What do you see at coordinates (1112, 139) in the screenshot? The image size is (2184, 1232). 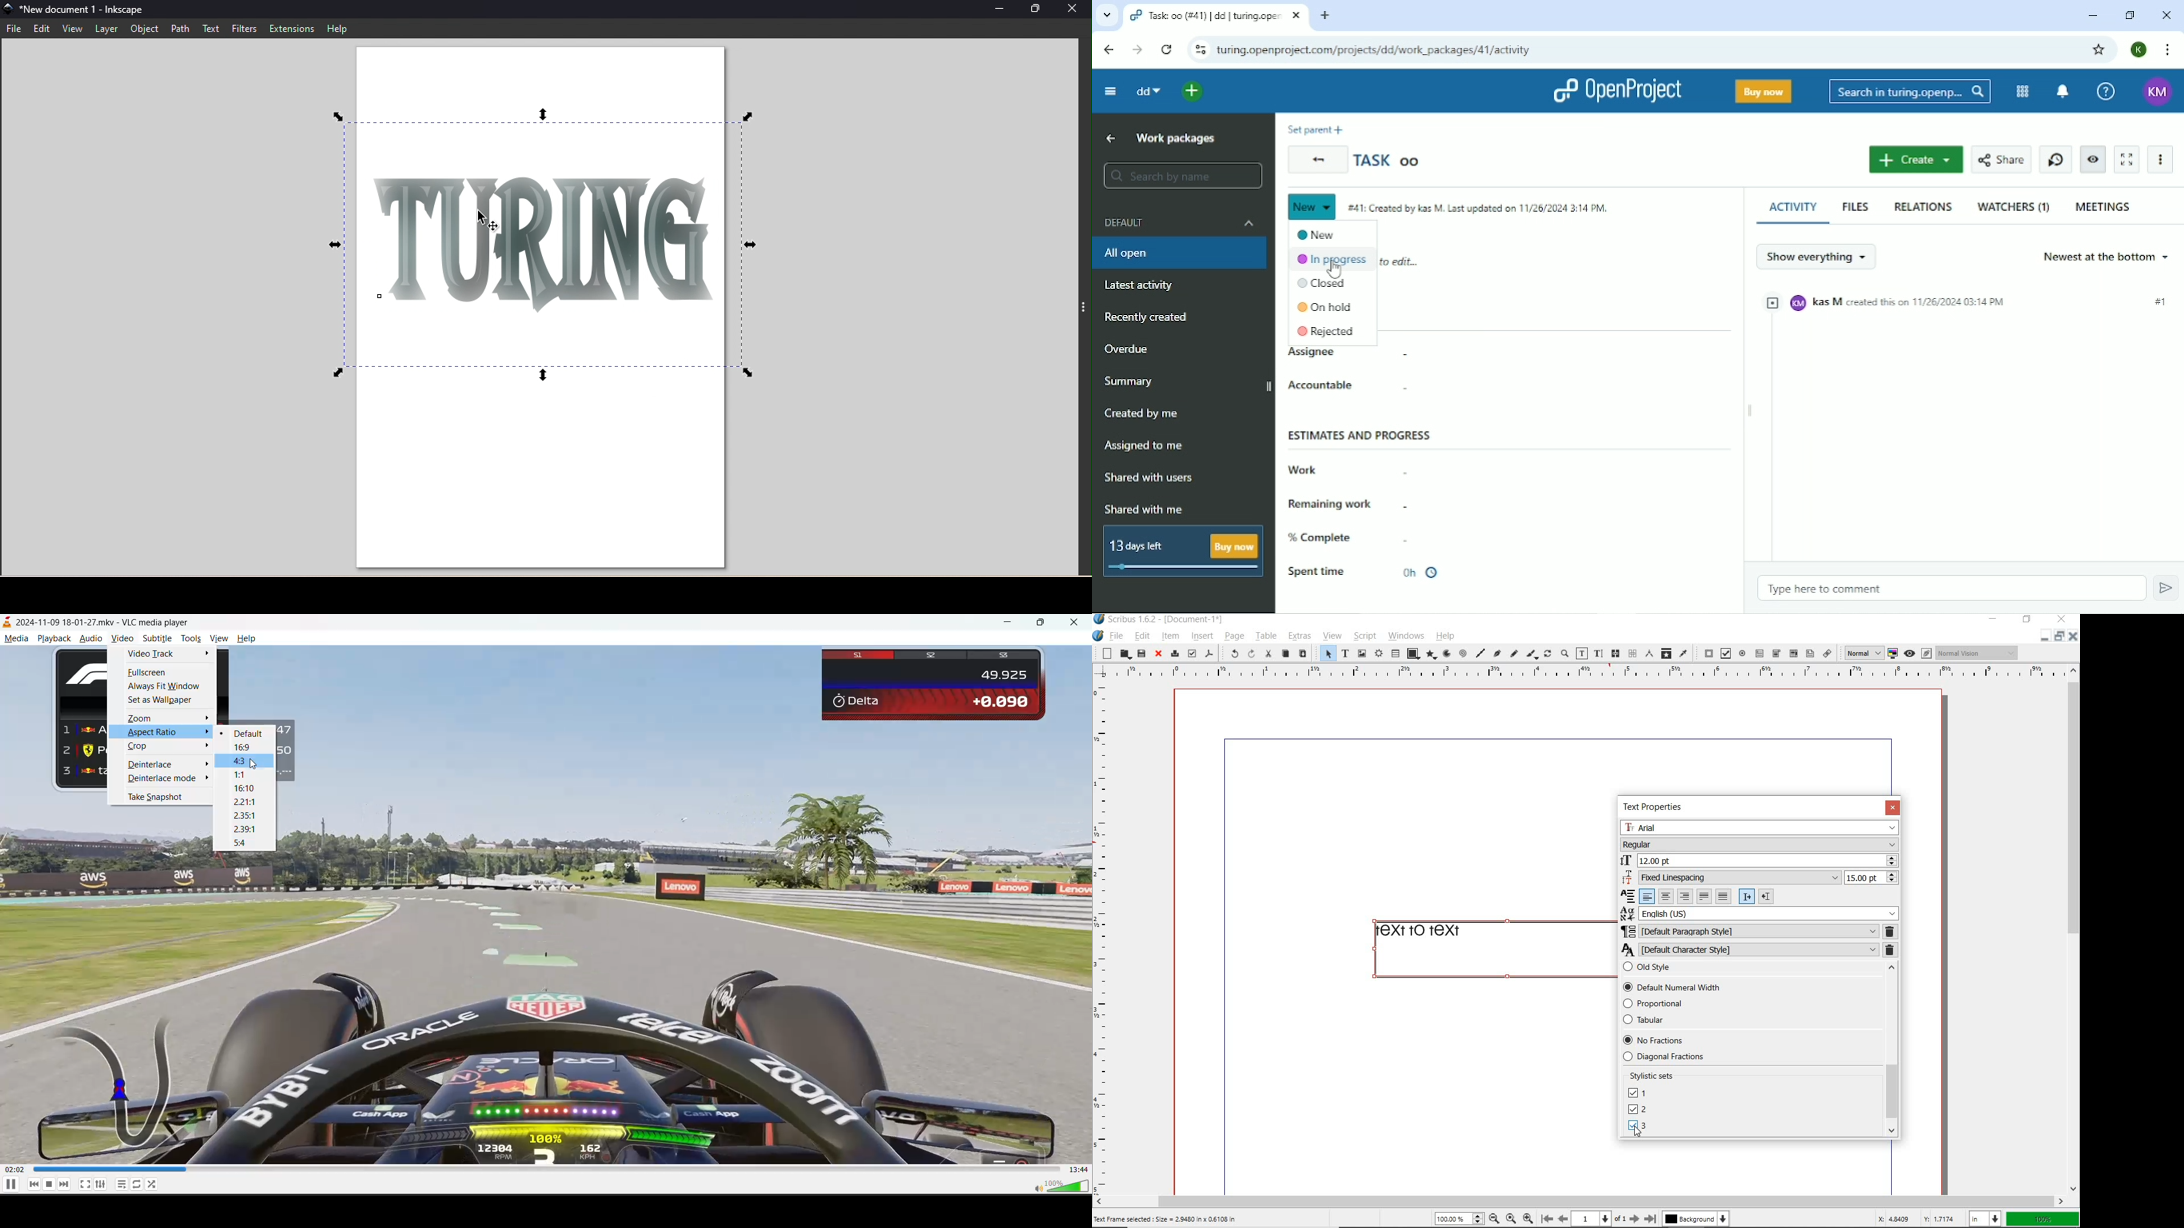 I see `Up` at bounding box center [1112, 139].